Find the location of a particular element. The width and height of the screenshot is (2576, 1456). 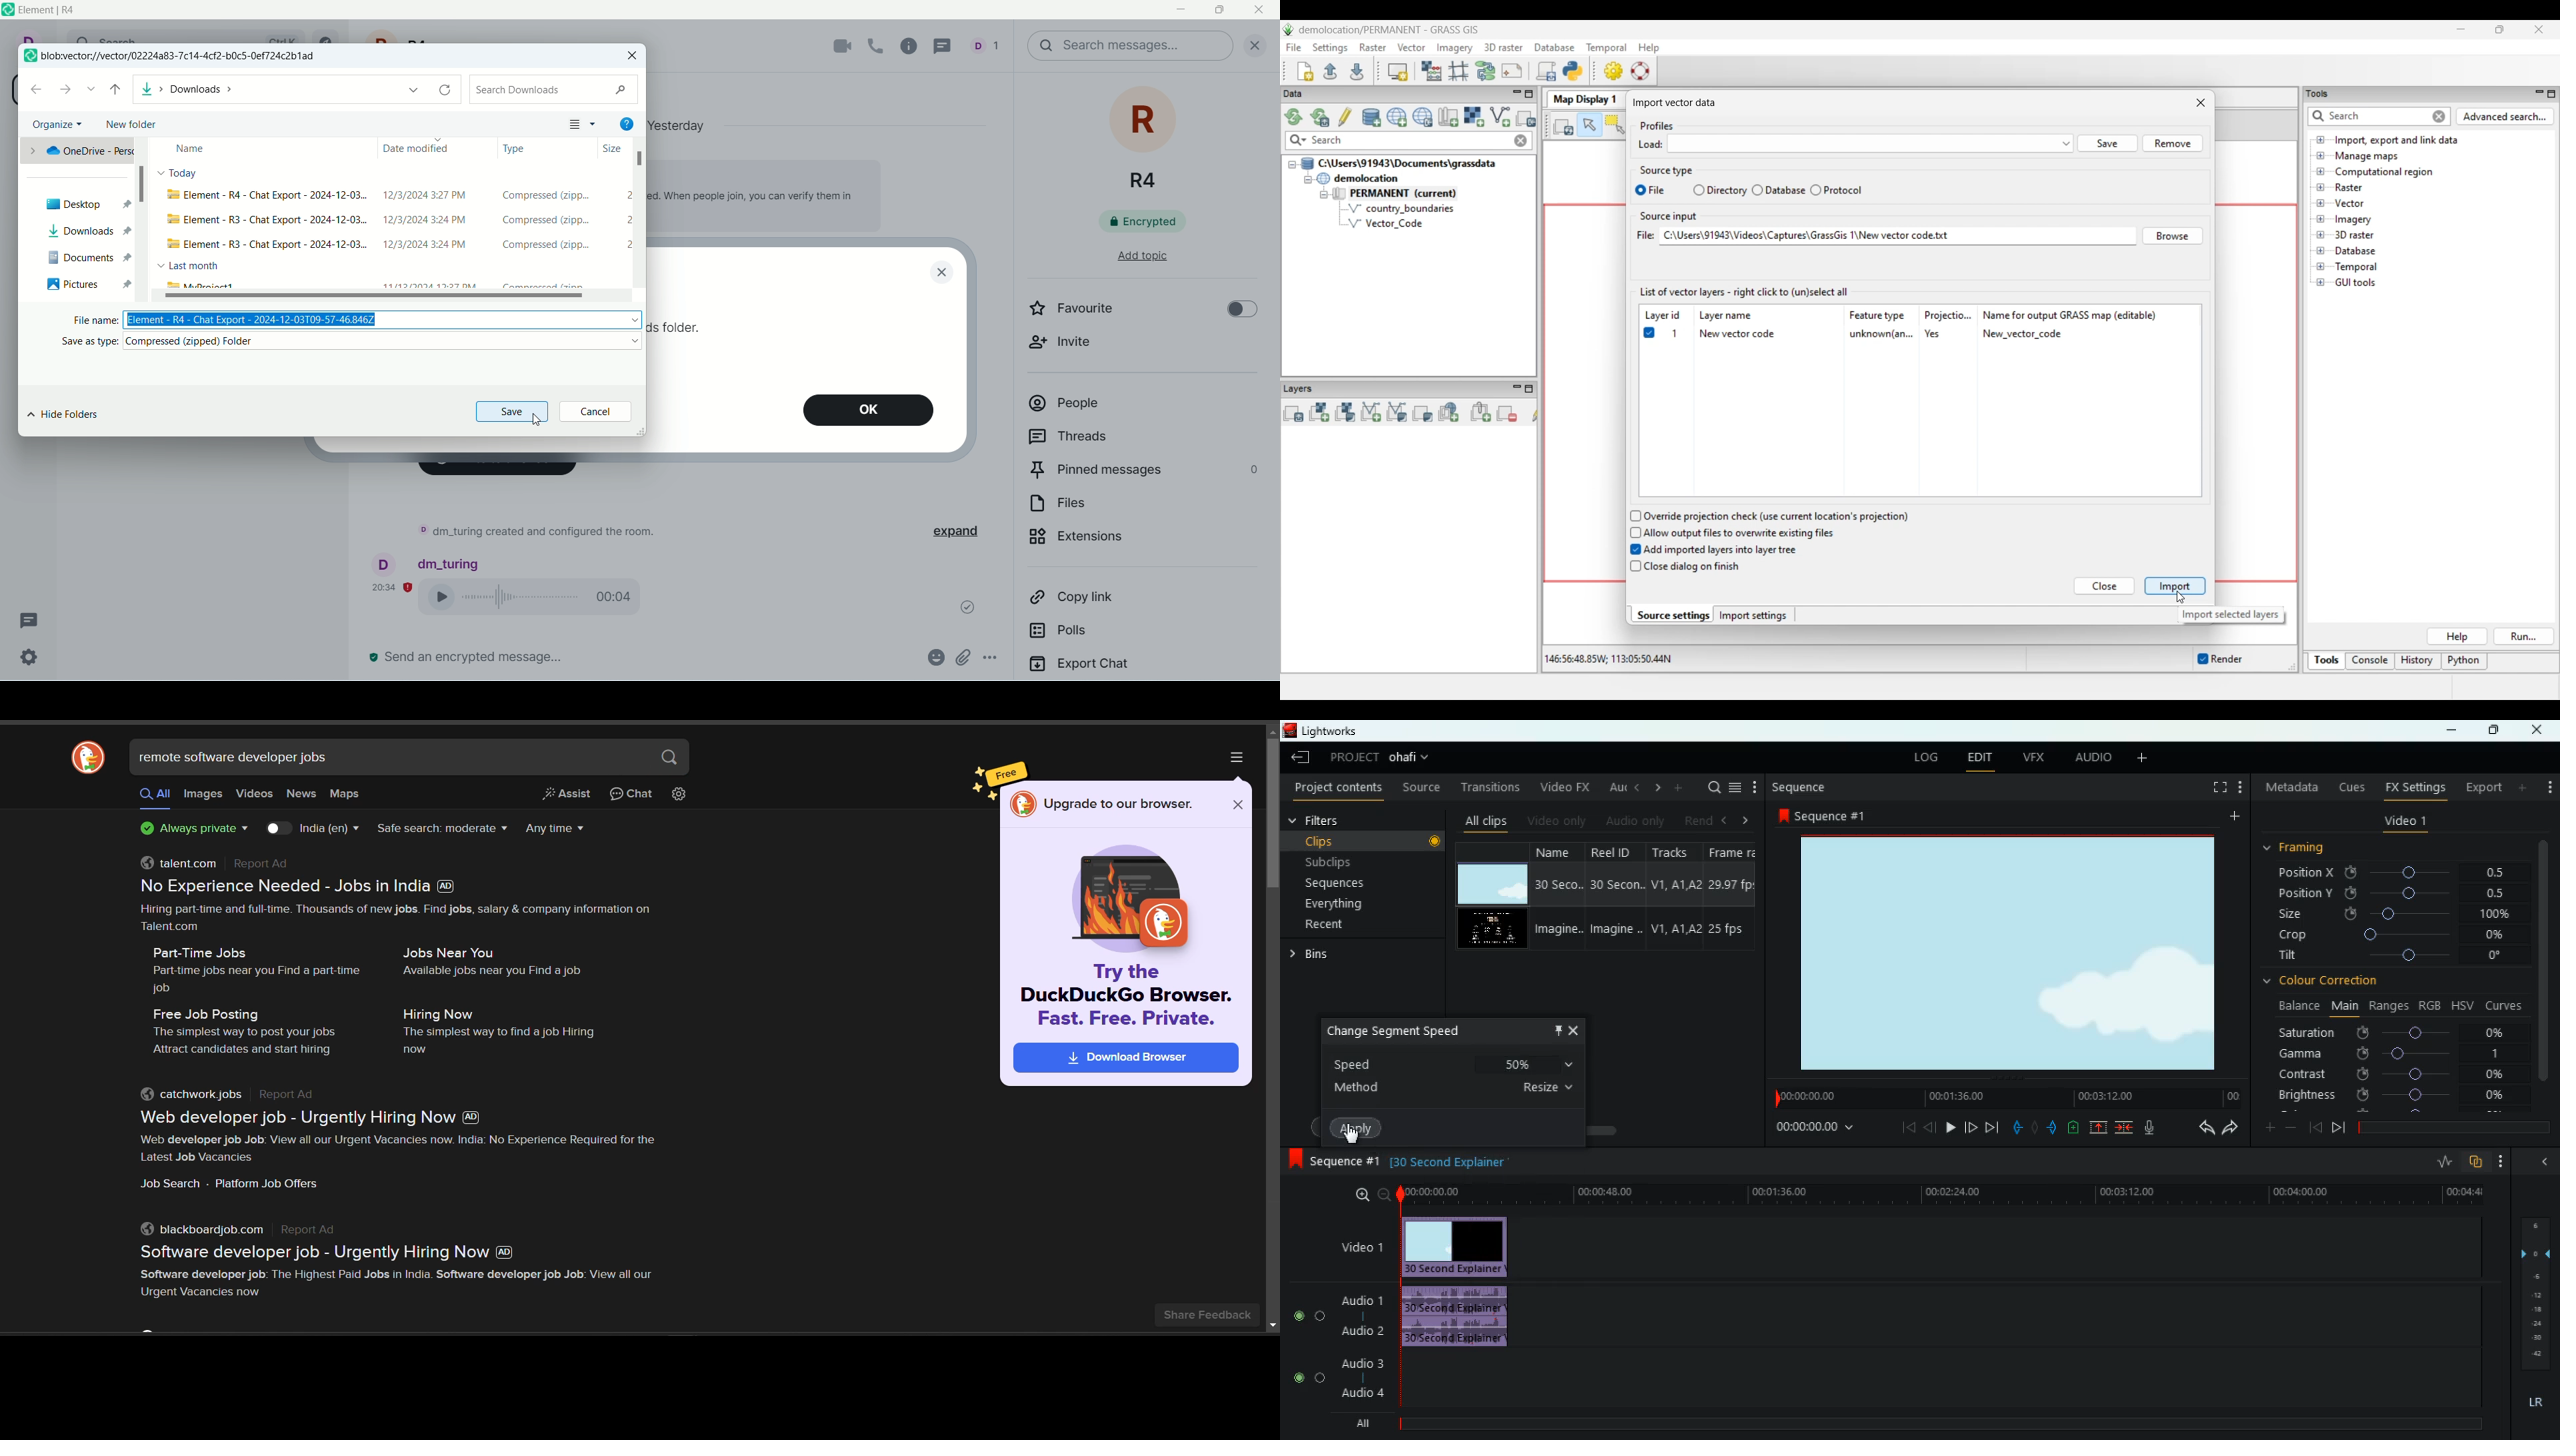

tracks is located at coordinates (1670, 897).